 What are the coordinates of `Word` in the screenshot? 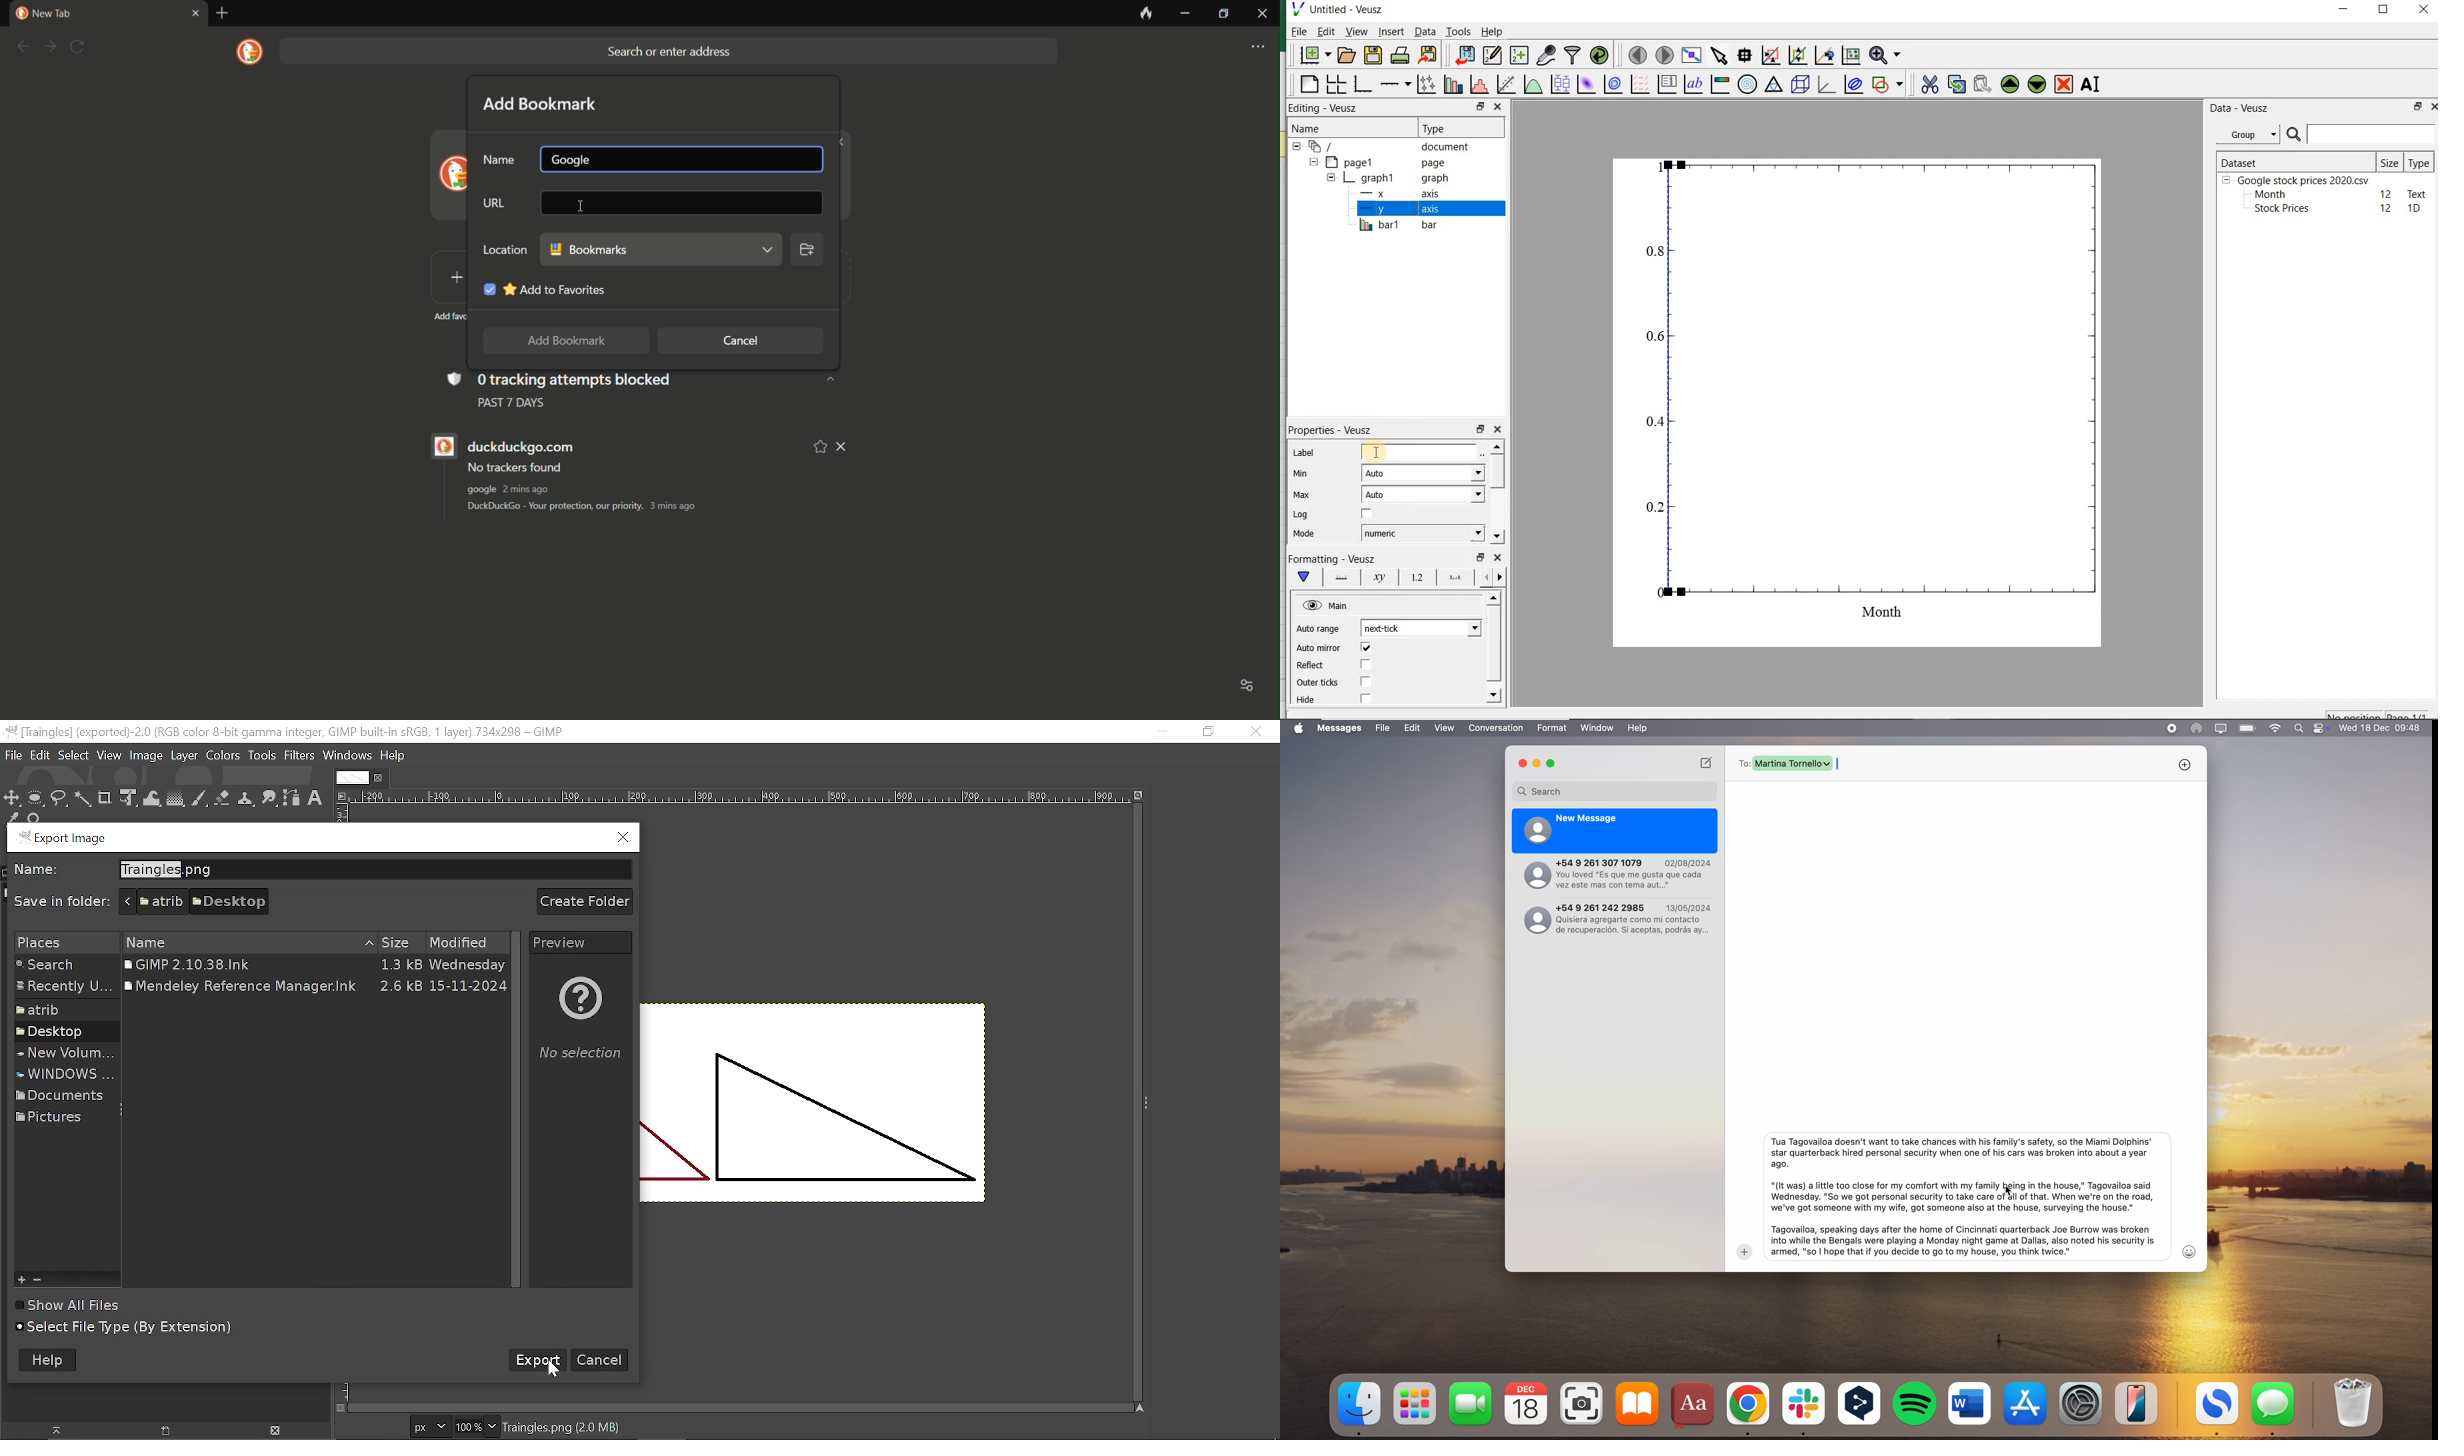 It's located at (1970, 1403).